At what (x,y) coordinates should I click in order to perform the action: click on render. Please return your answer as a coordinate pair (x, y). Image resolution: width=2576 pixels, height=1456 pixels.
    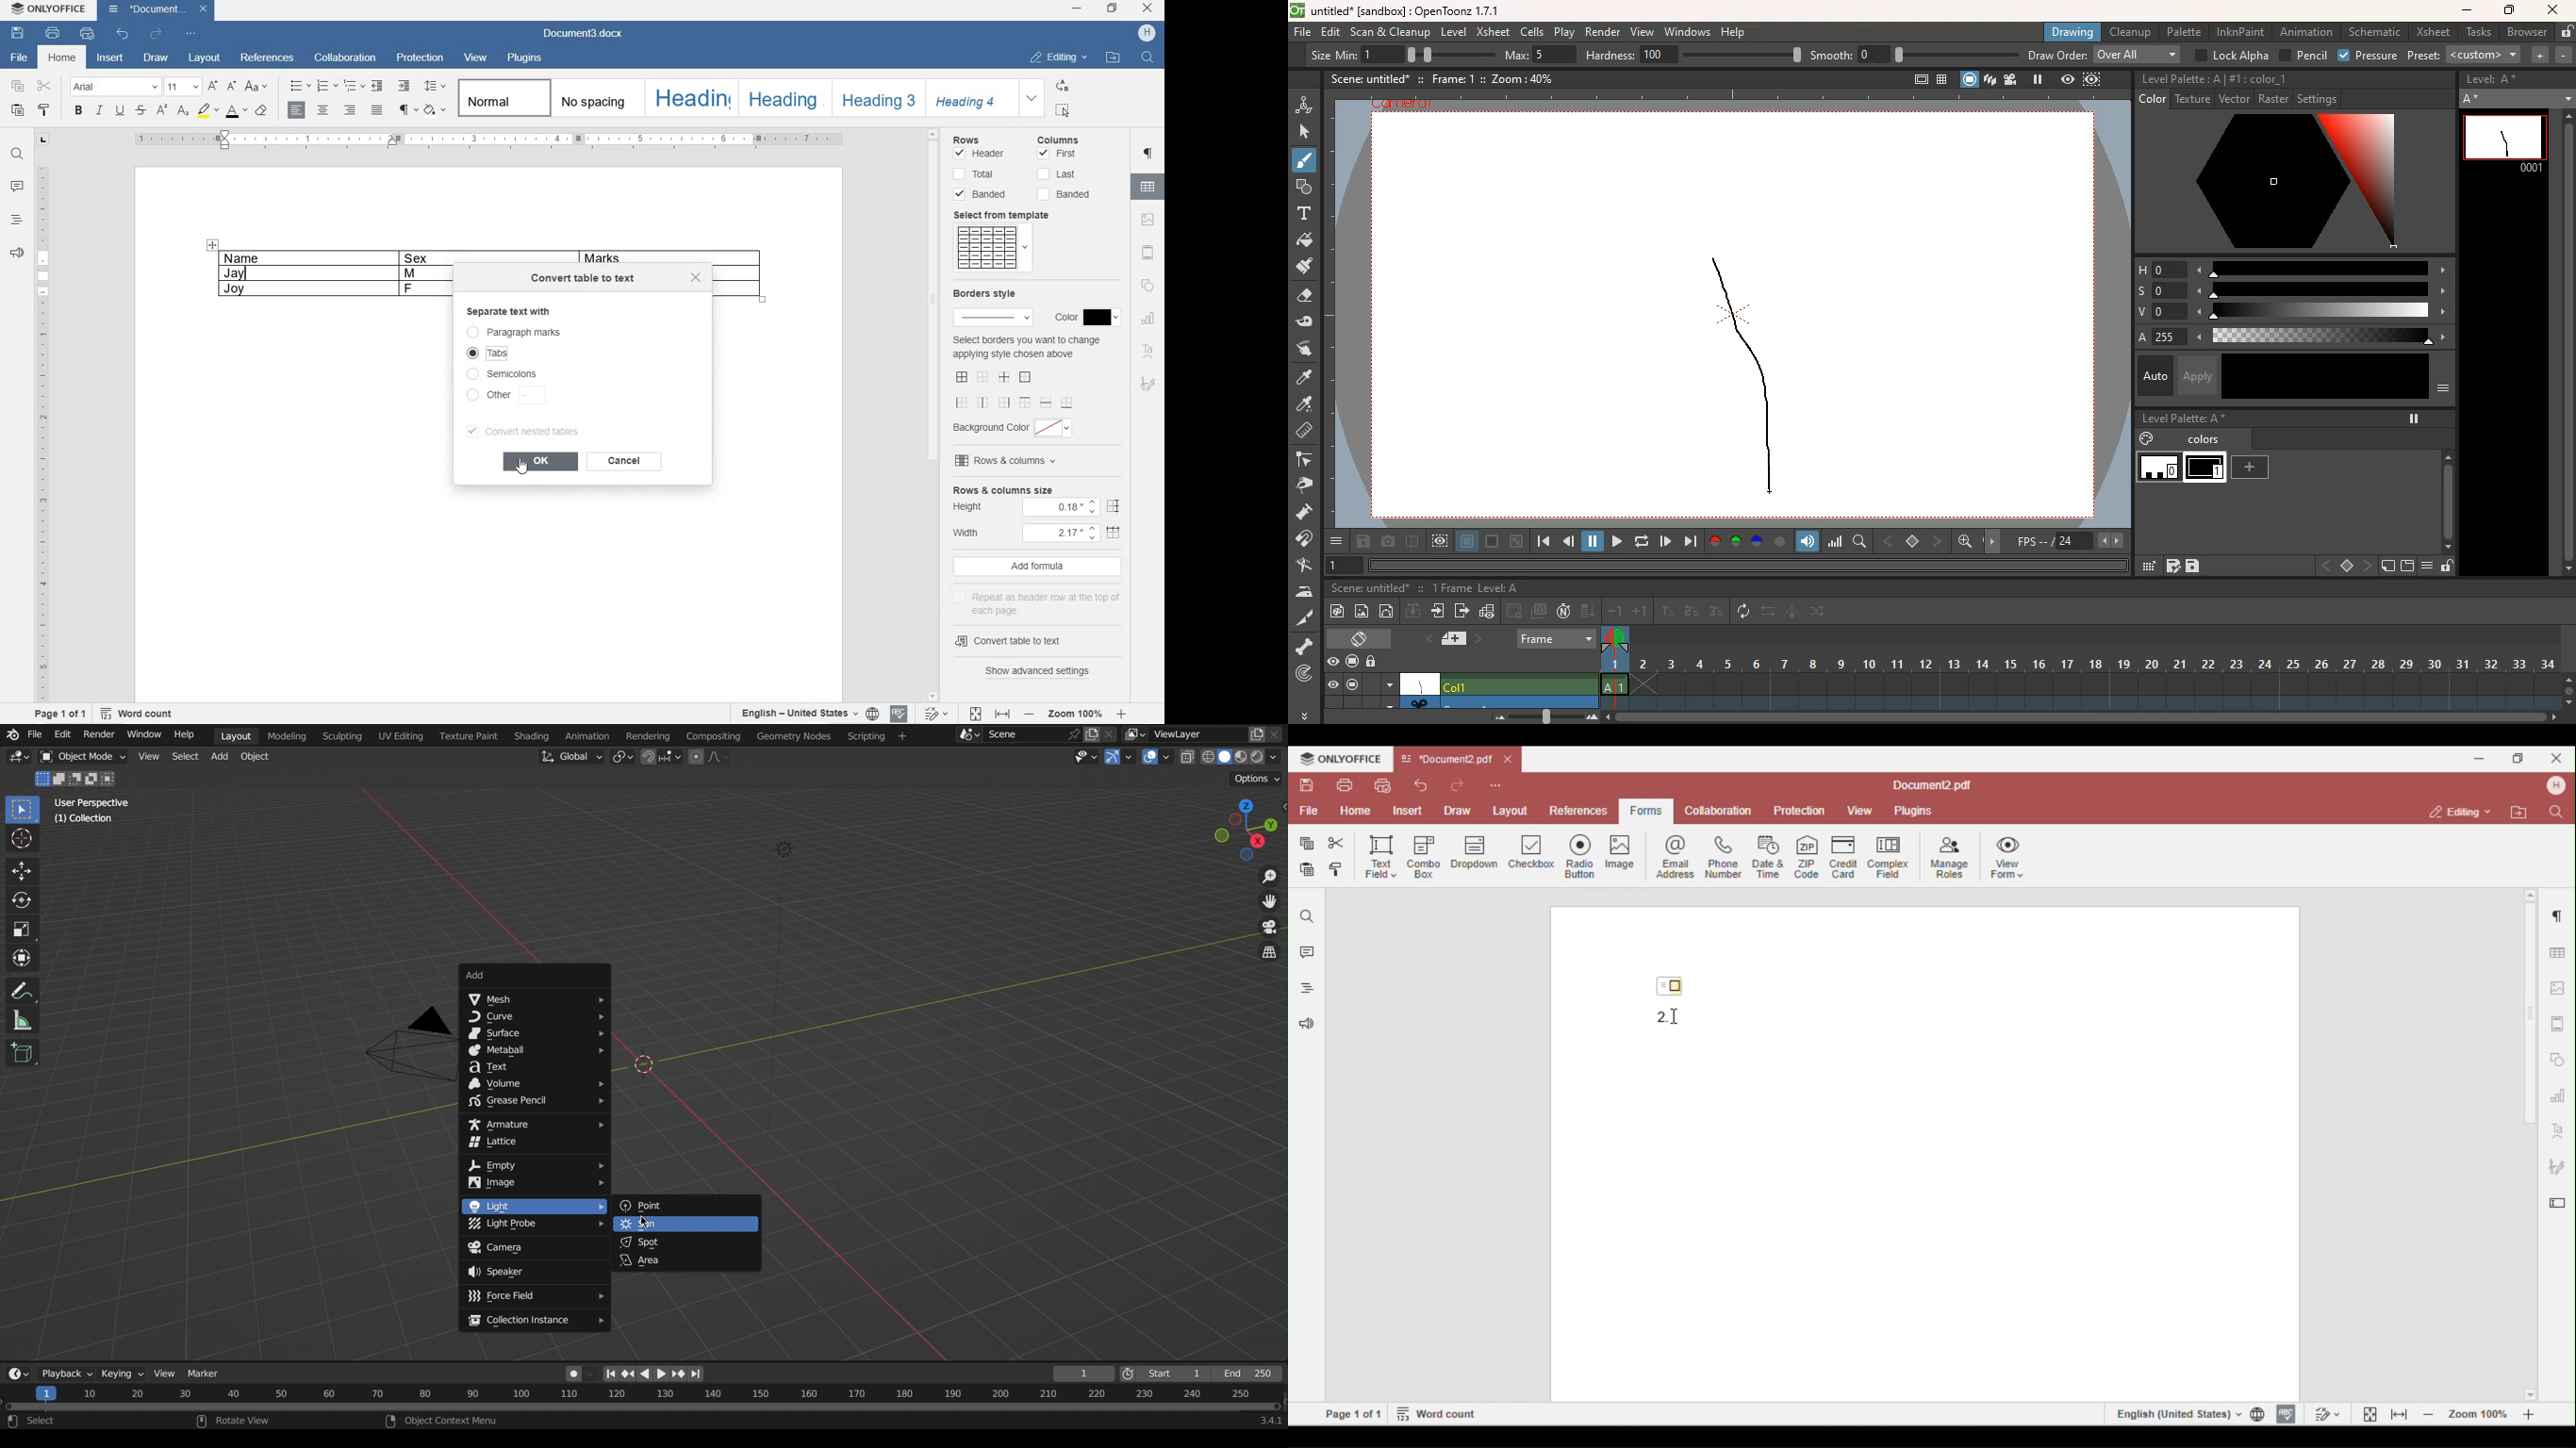
    Looking at the image, I should click on (1601, 33).